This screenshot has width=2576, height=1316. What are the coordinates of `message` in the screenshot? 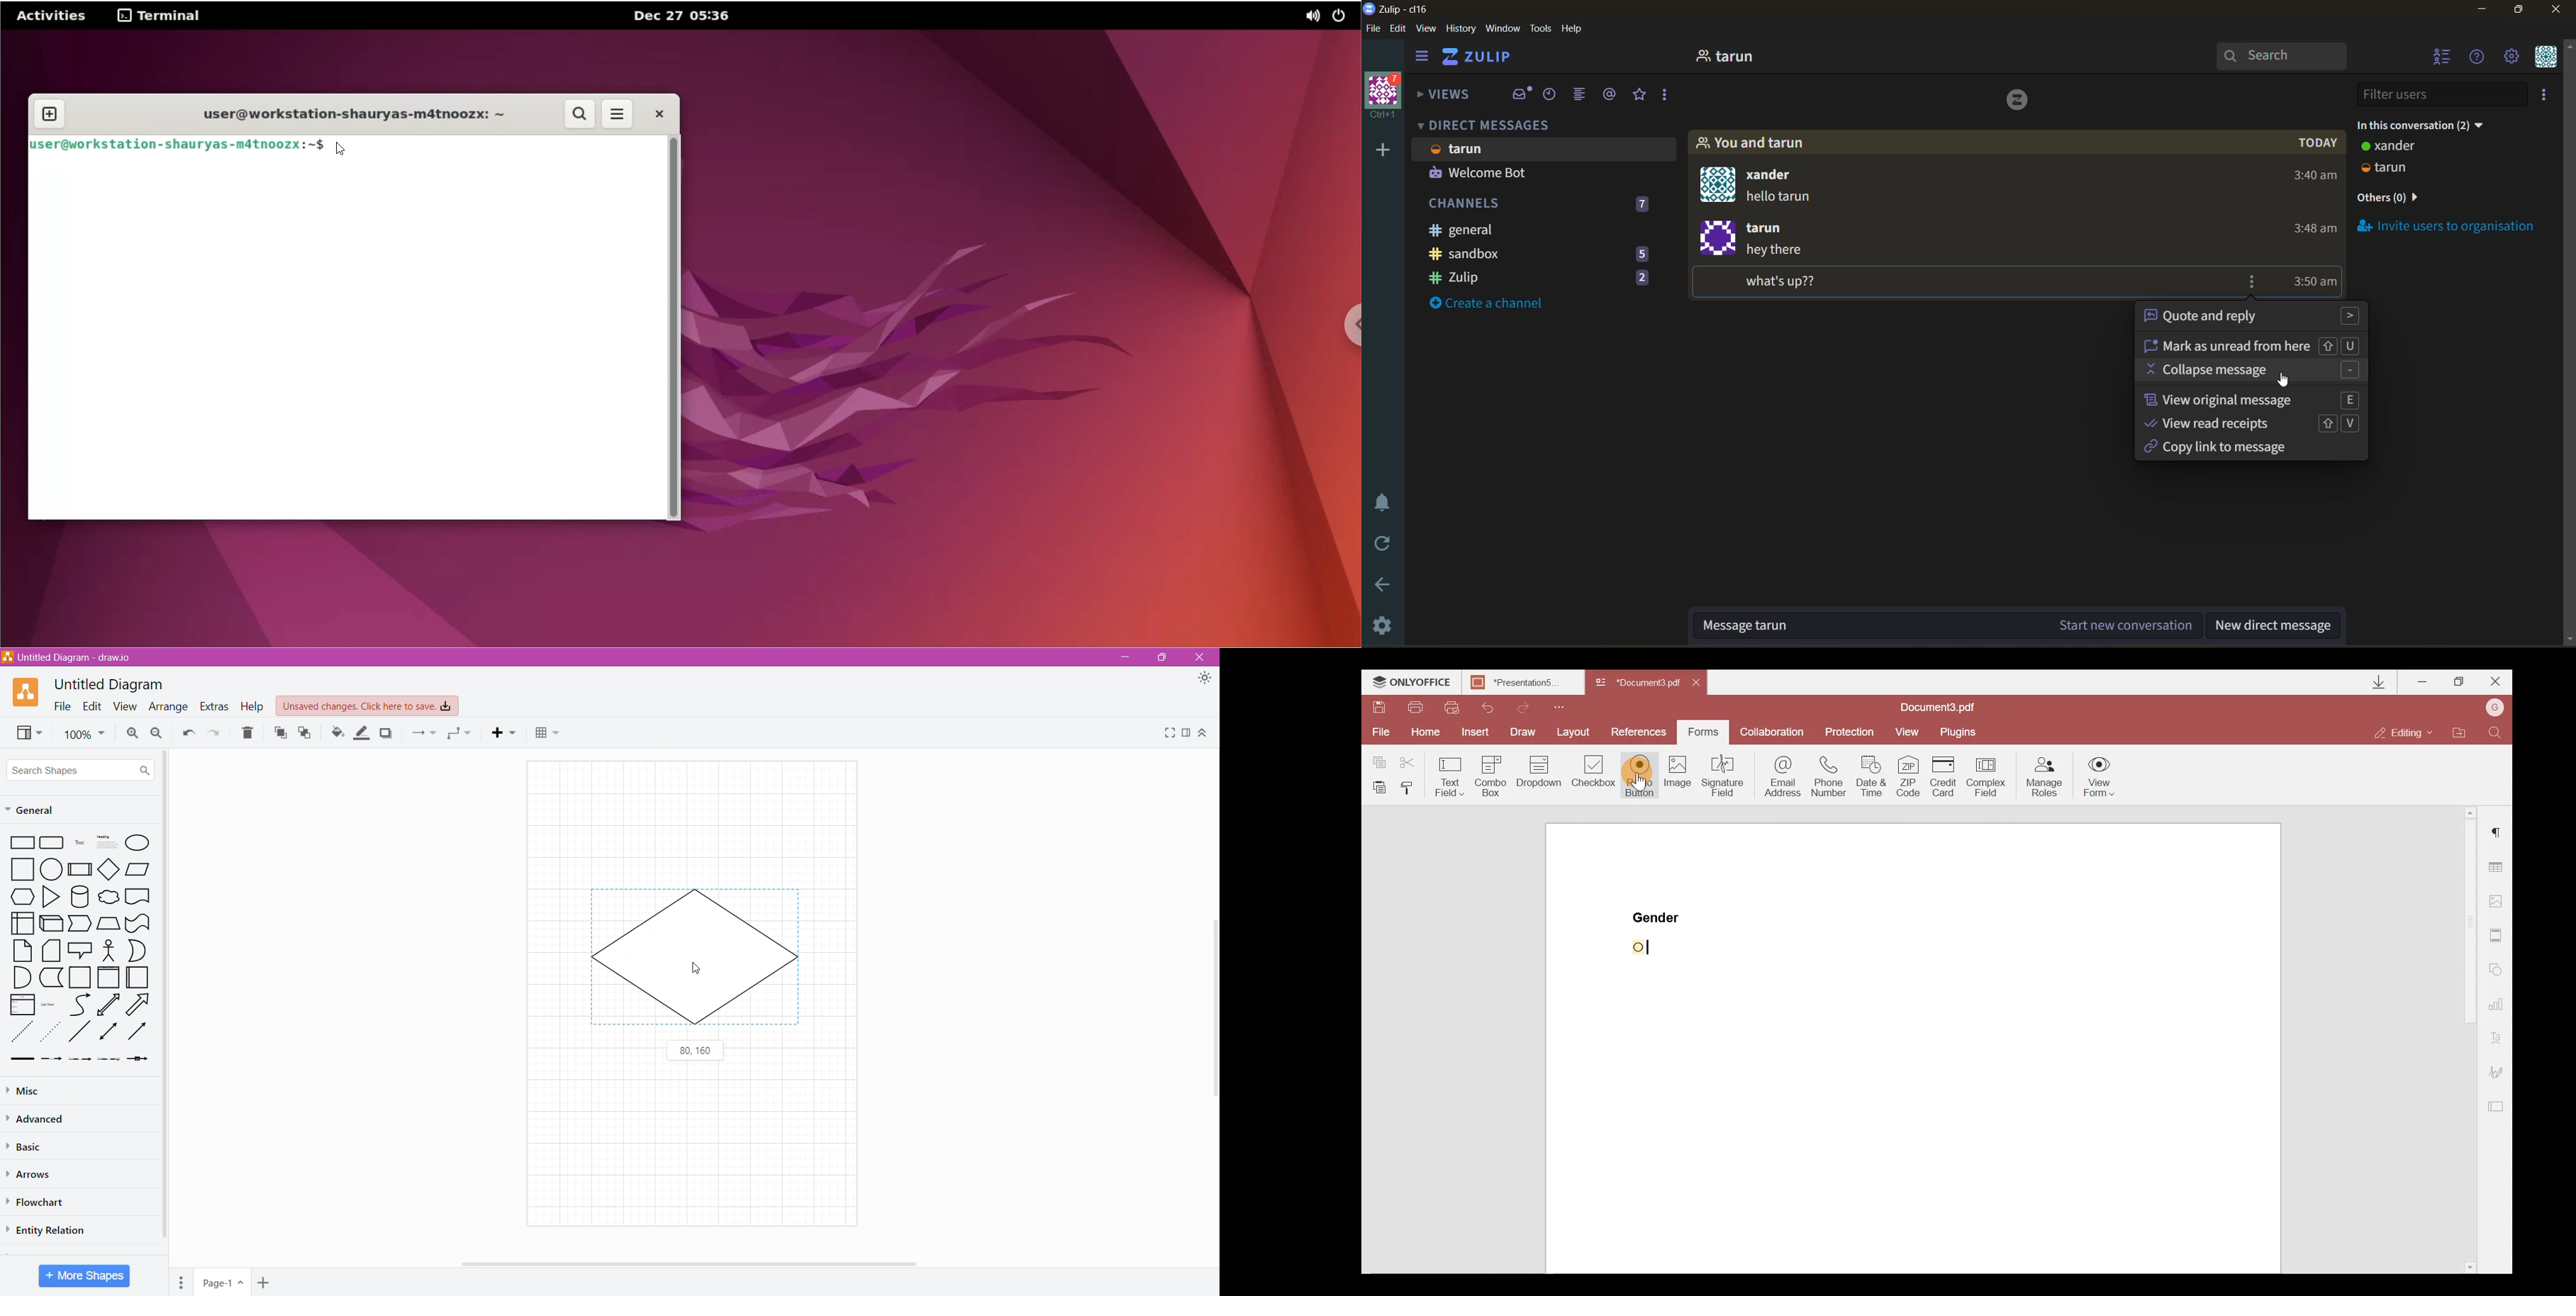 It's located at (1793, 266).